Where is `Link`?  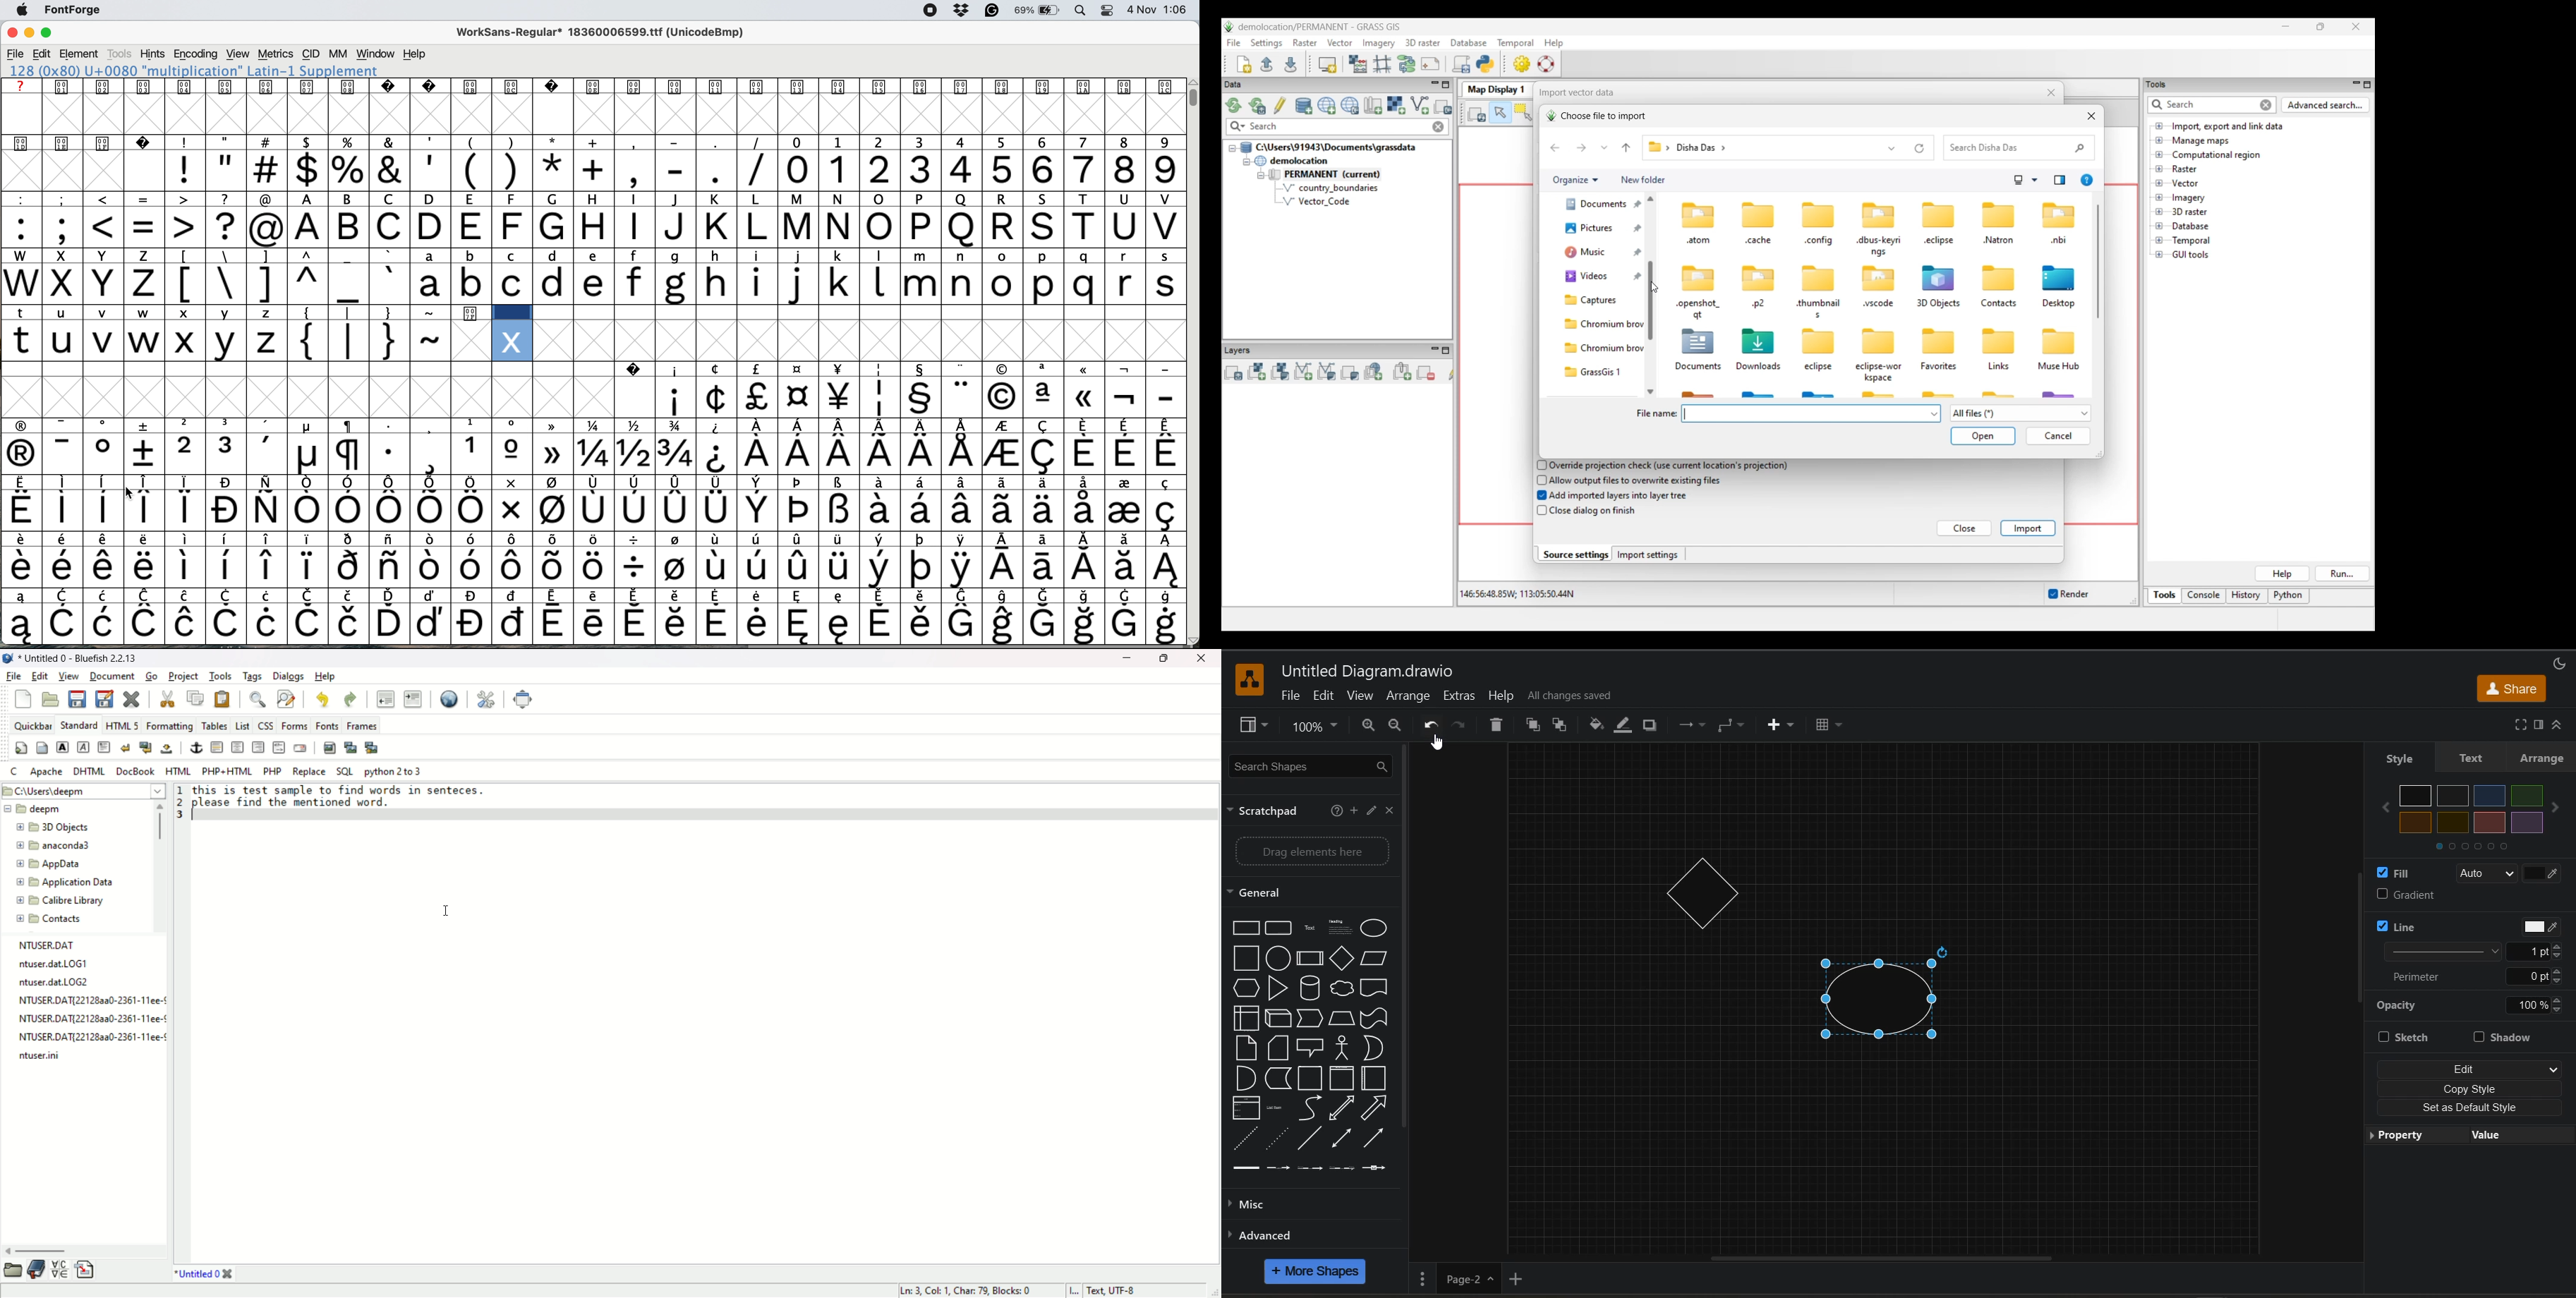 Link is located at coordinates (1246, 1167).